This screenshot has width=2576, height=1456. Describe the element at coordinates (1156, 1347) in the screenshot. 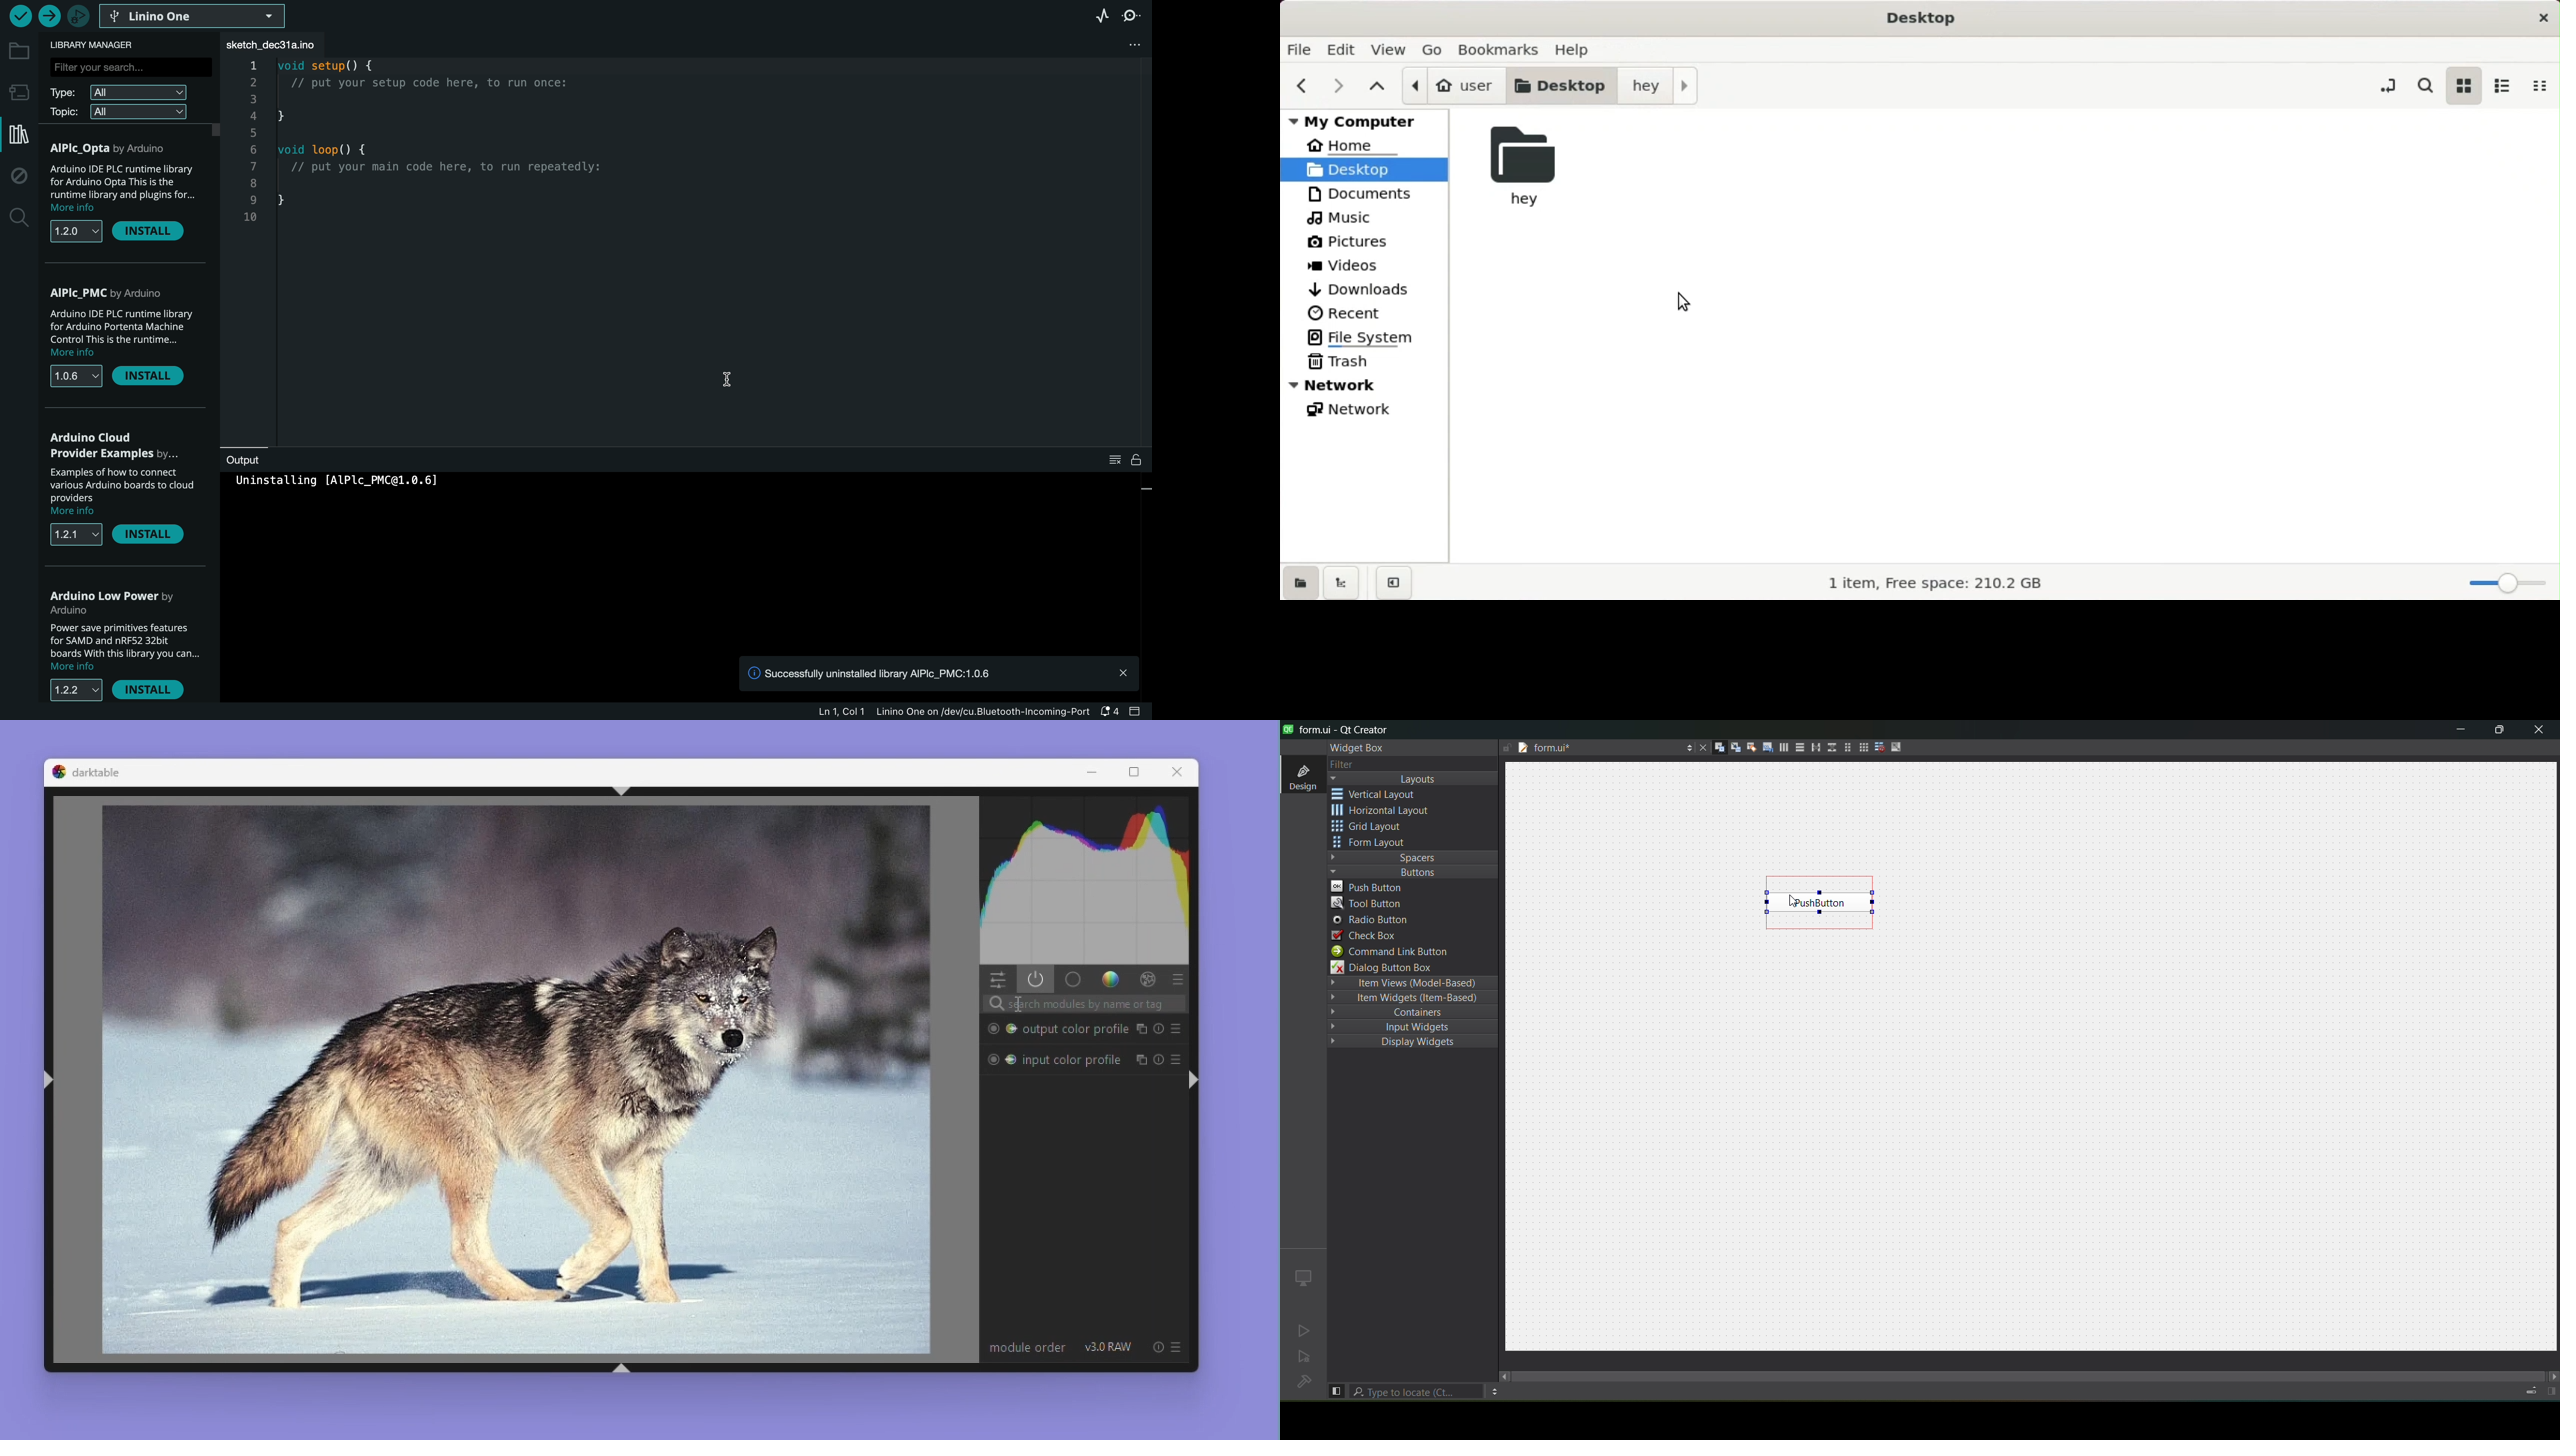

I see `Reset` at that location.